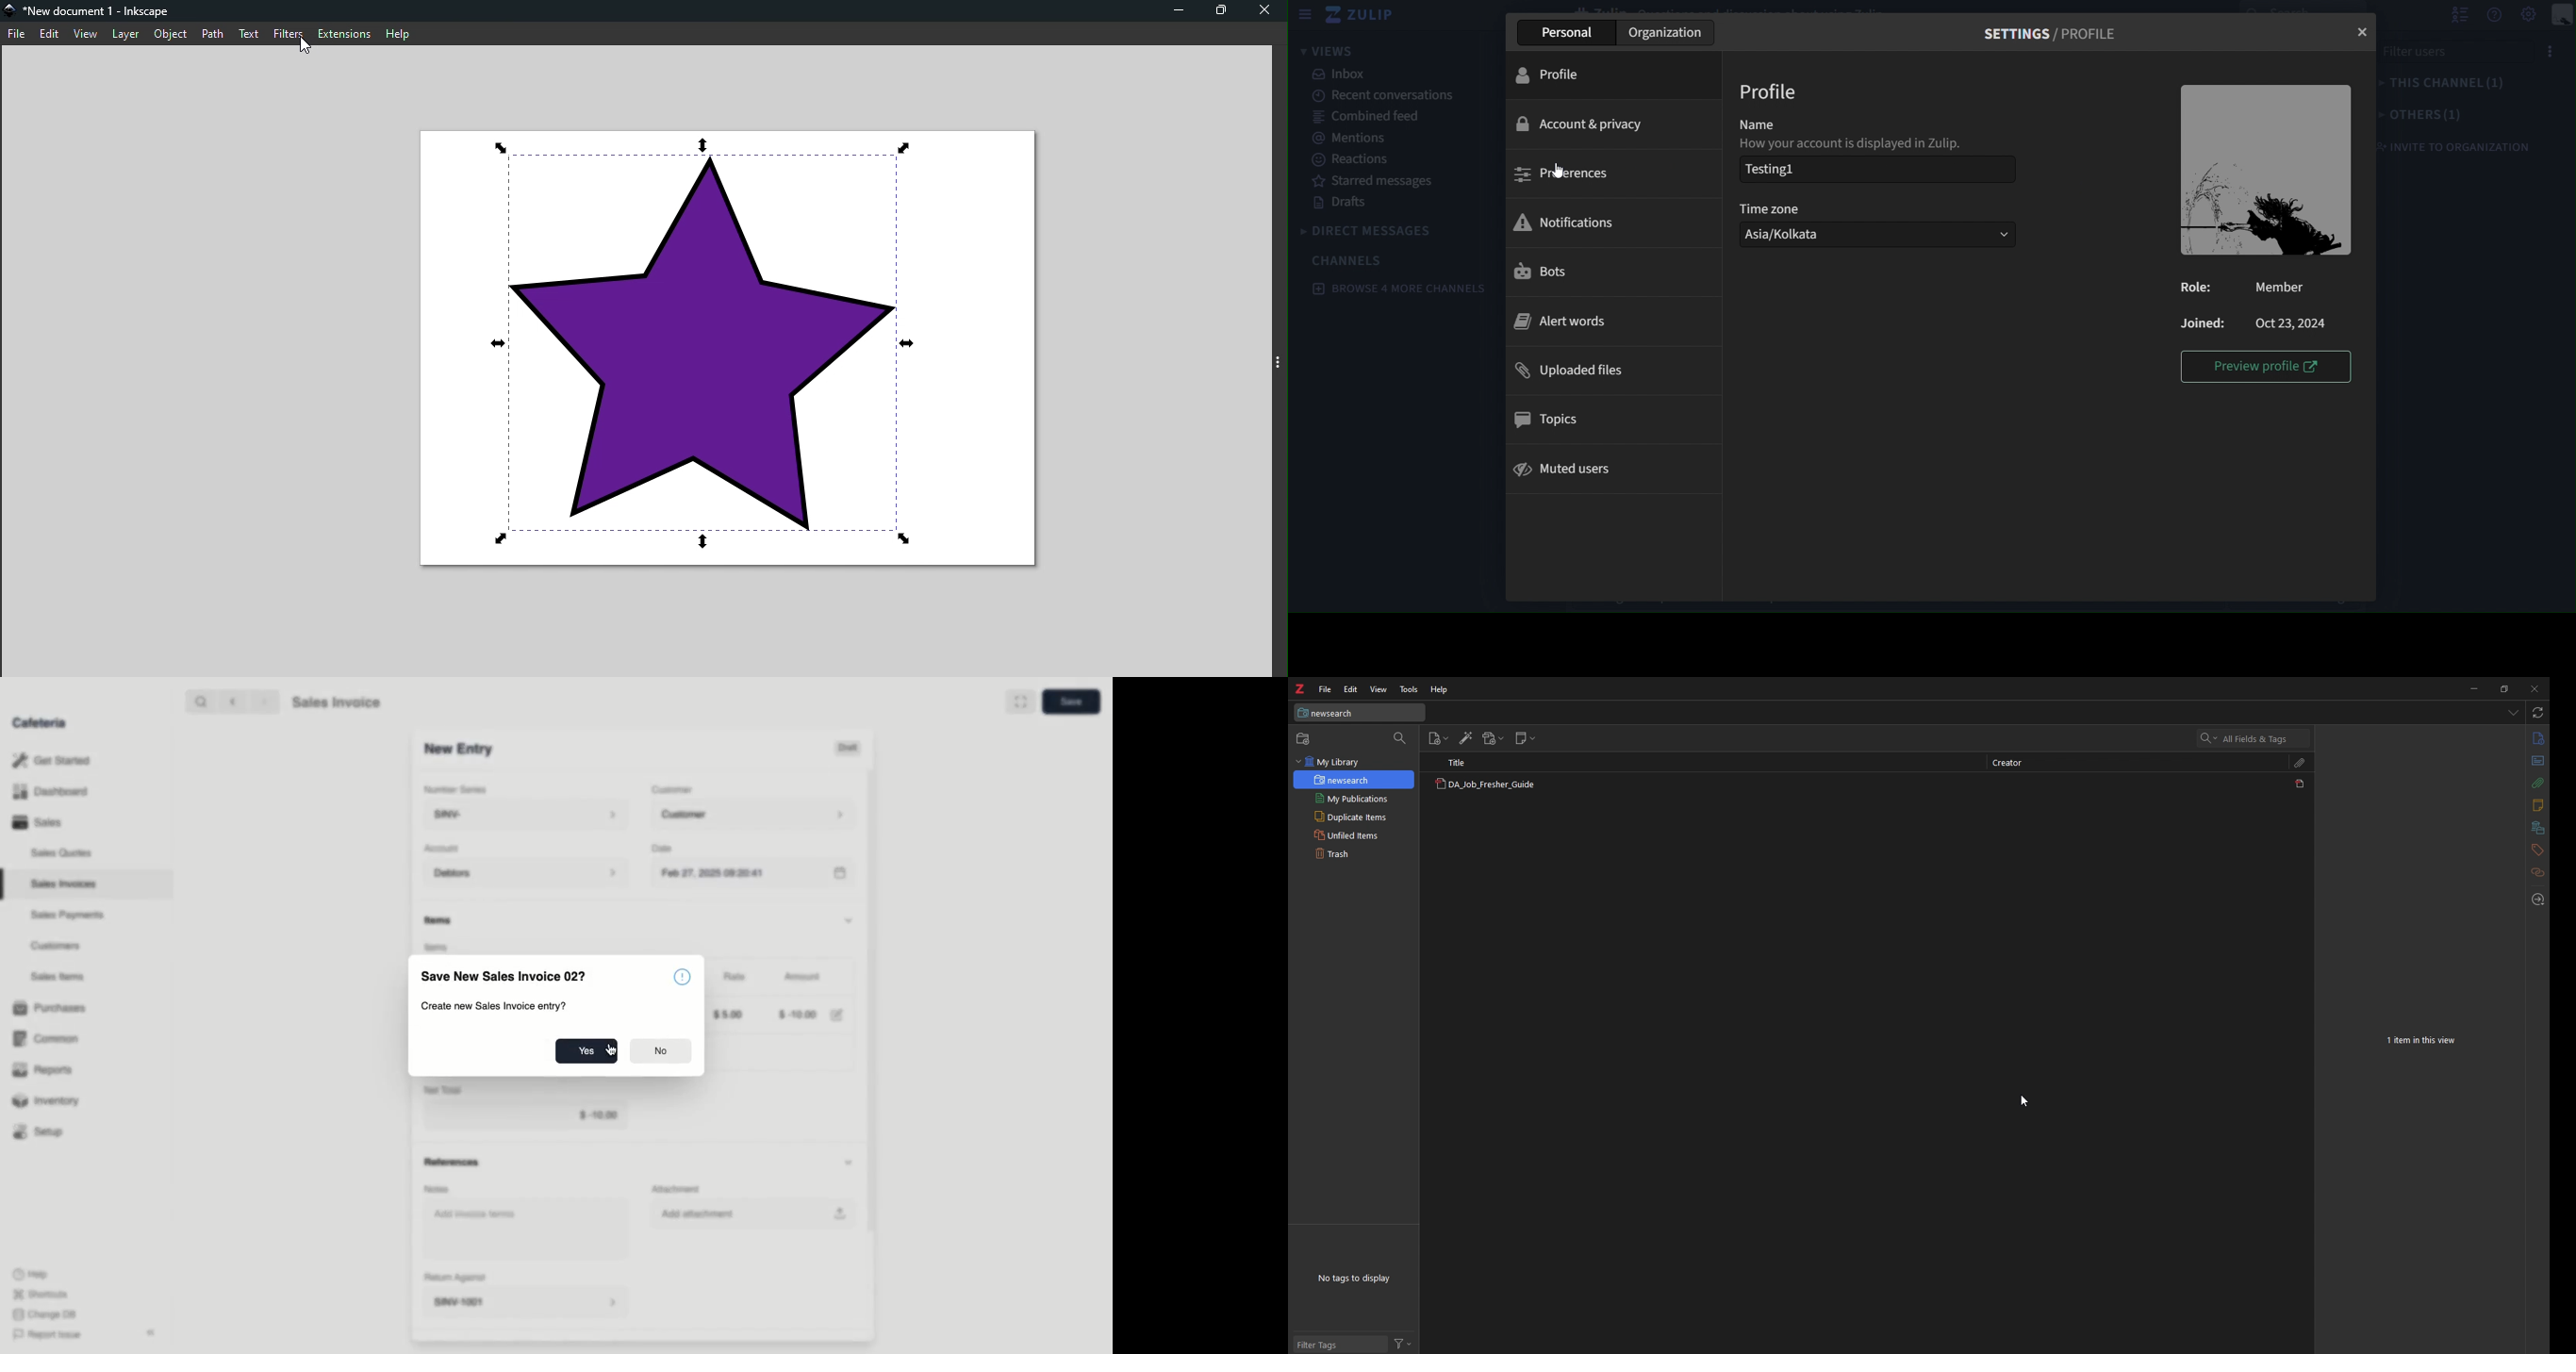 This screenshot has width=2576, height=1372. Describe the element at coordinates (667, 849) in the screenshot. I see `Date` at that location.